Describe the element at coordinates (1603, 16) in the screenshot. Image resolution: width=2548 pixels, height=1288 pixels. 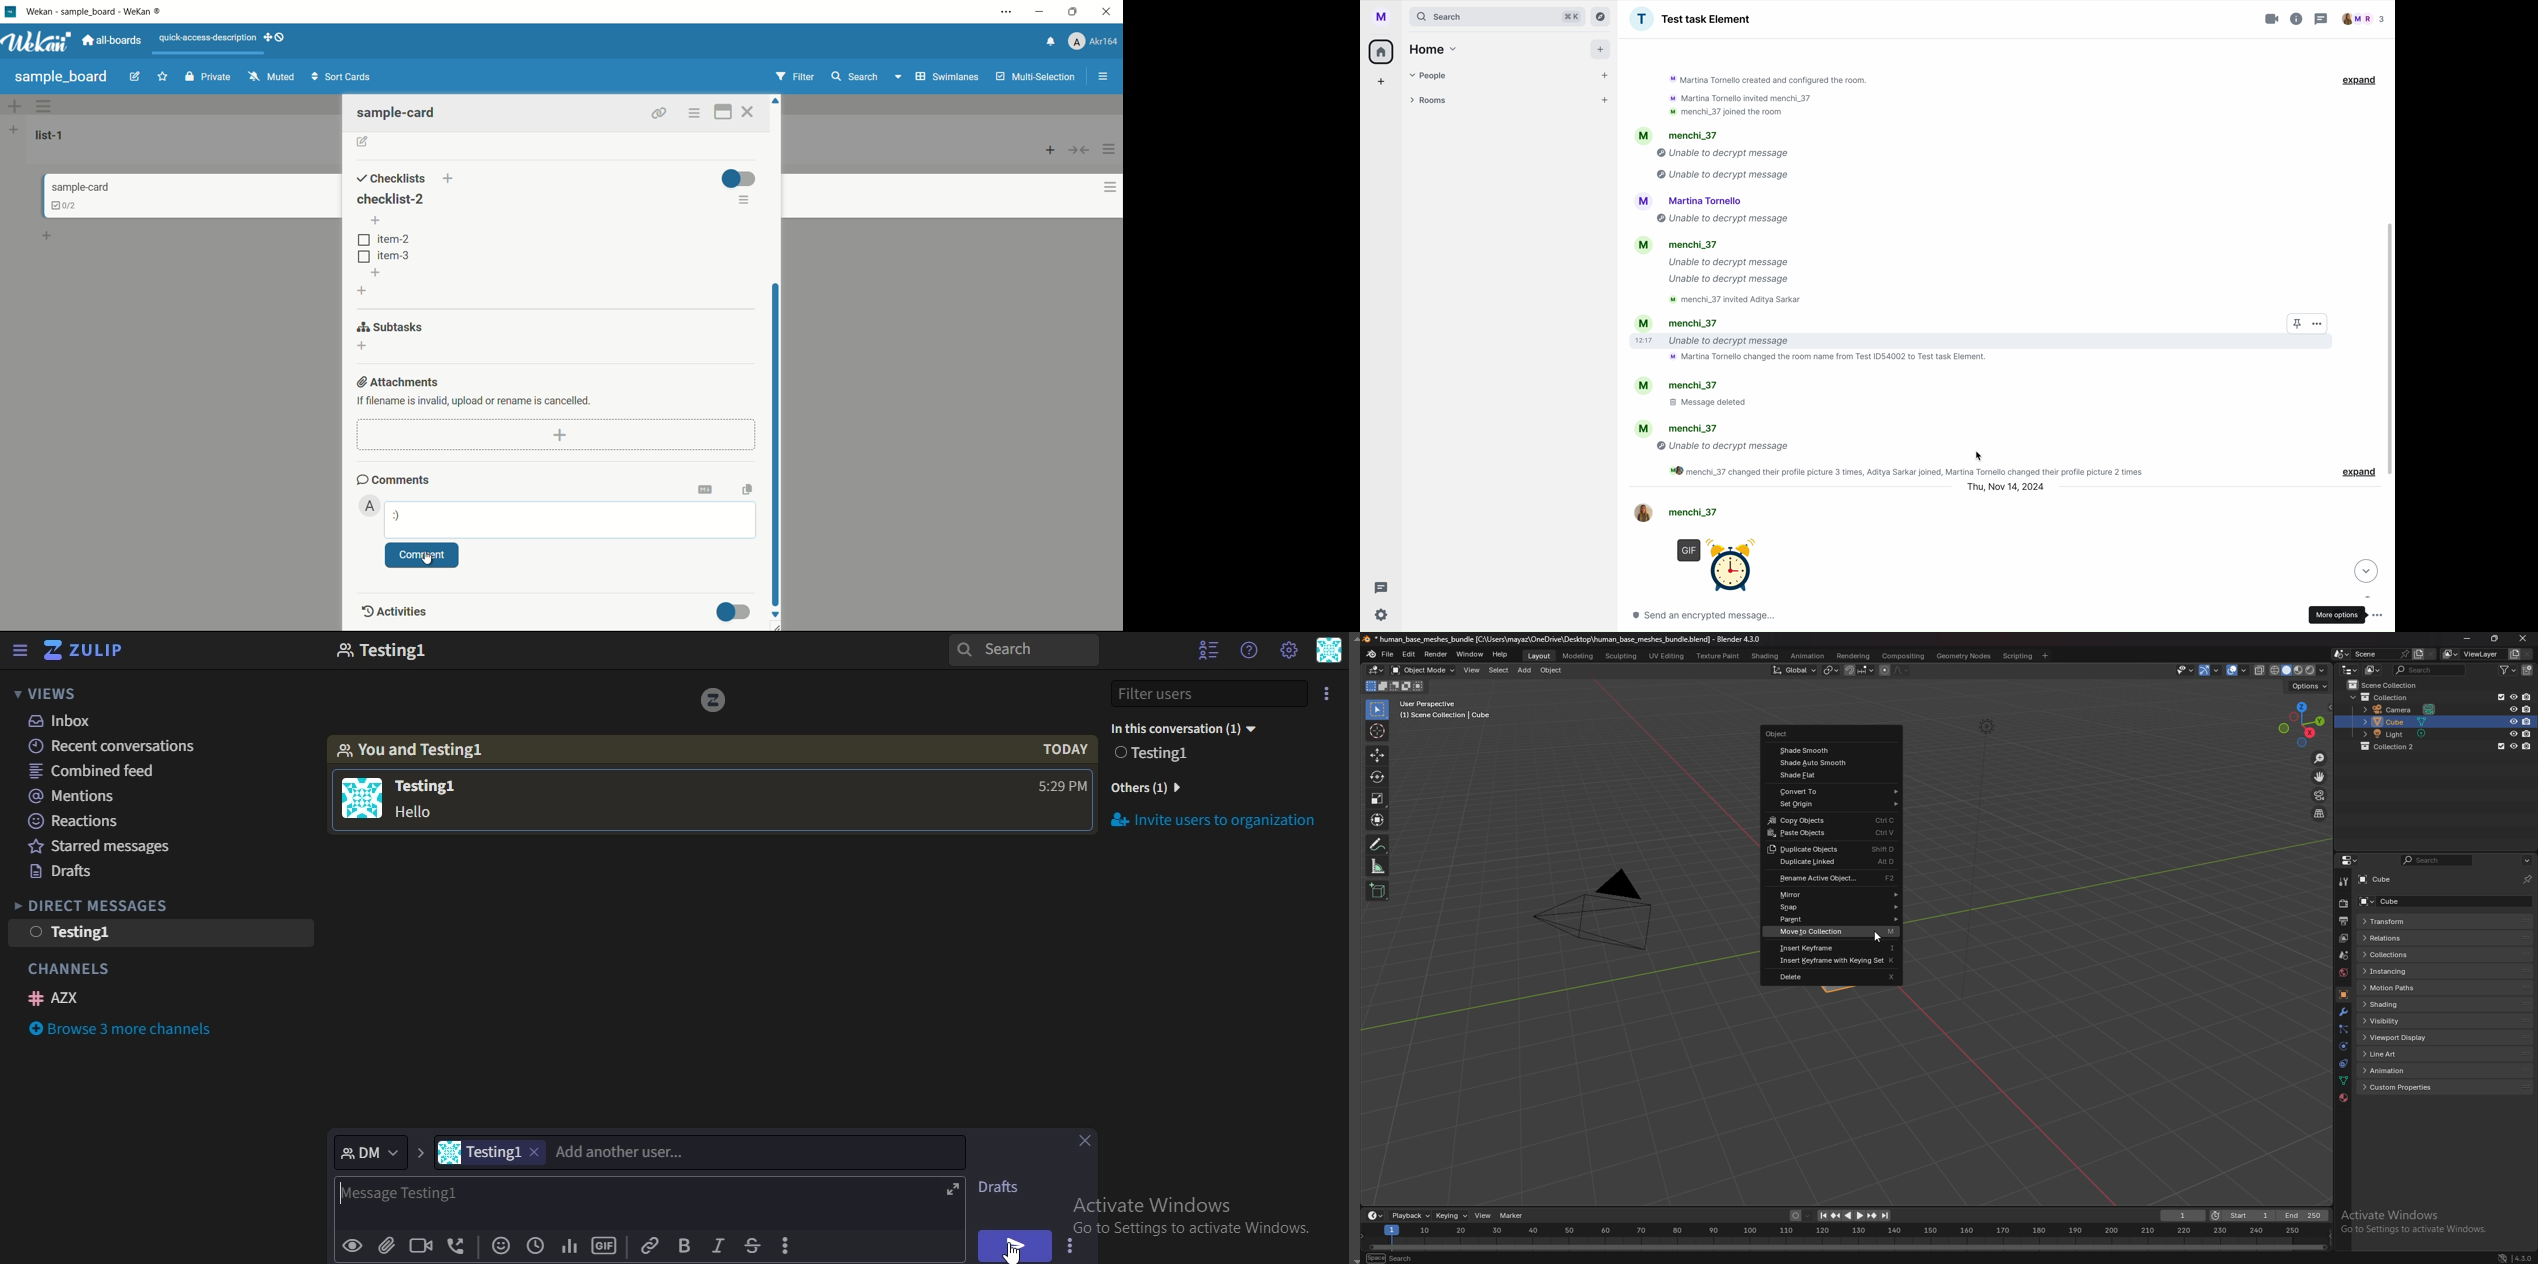
I see `explore` at that location.